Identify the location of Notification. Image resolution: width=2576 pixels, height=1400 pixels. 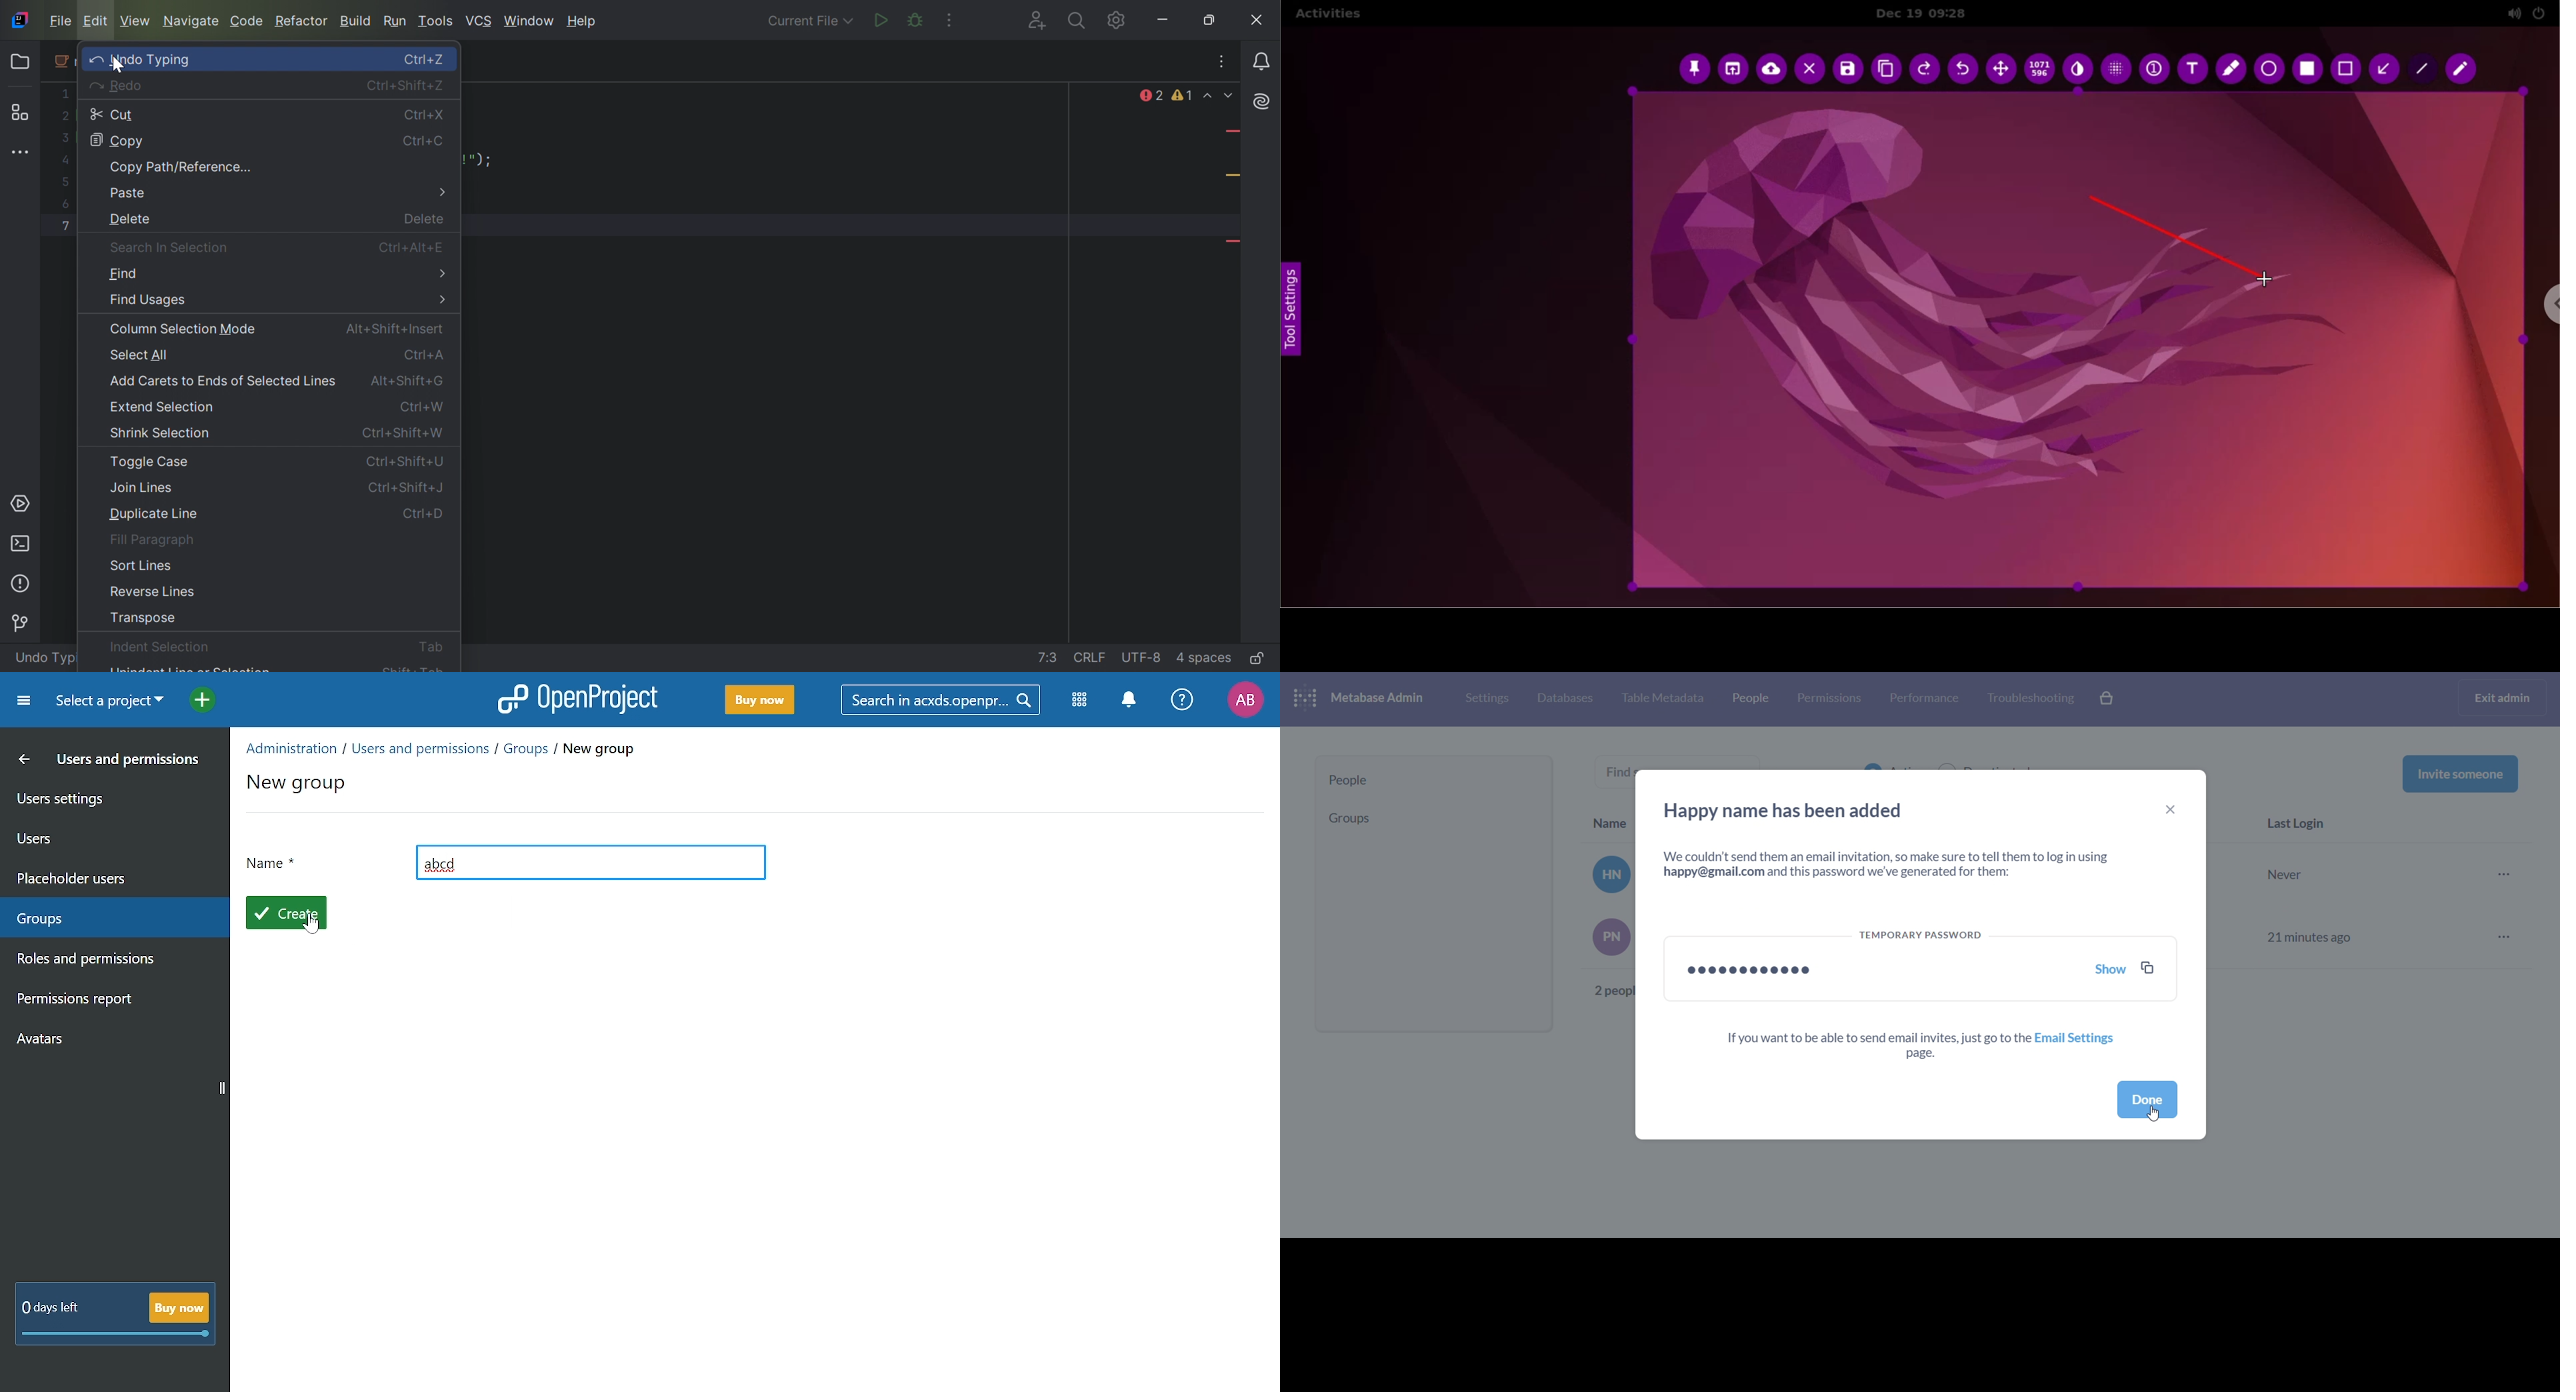
(1128, 700).